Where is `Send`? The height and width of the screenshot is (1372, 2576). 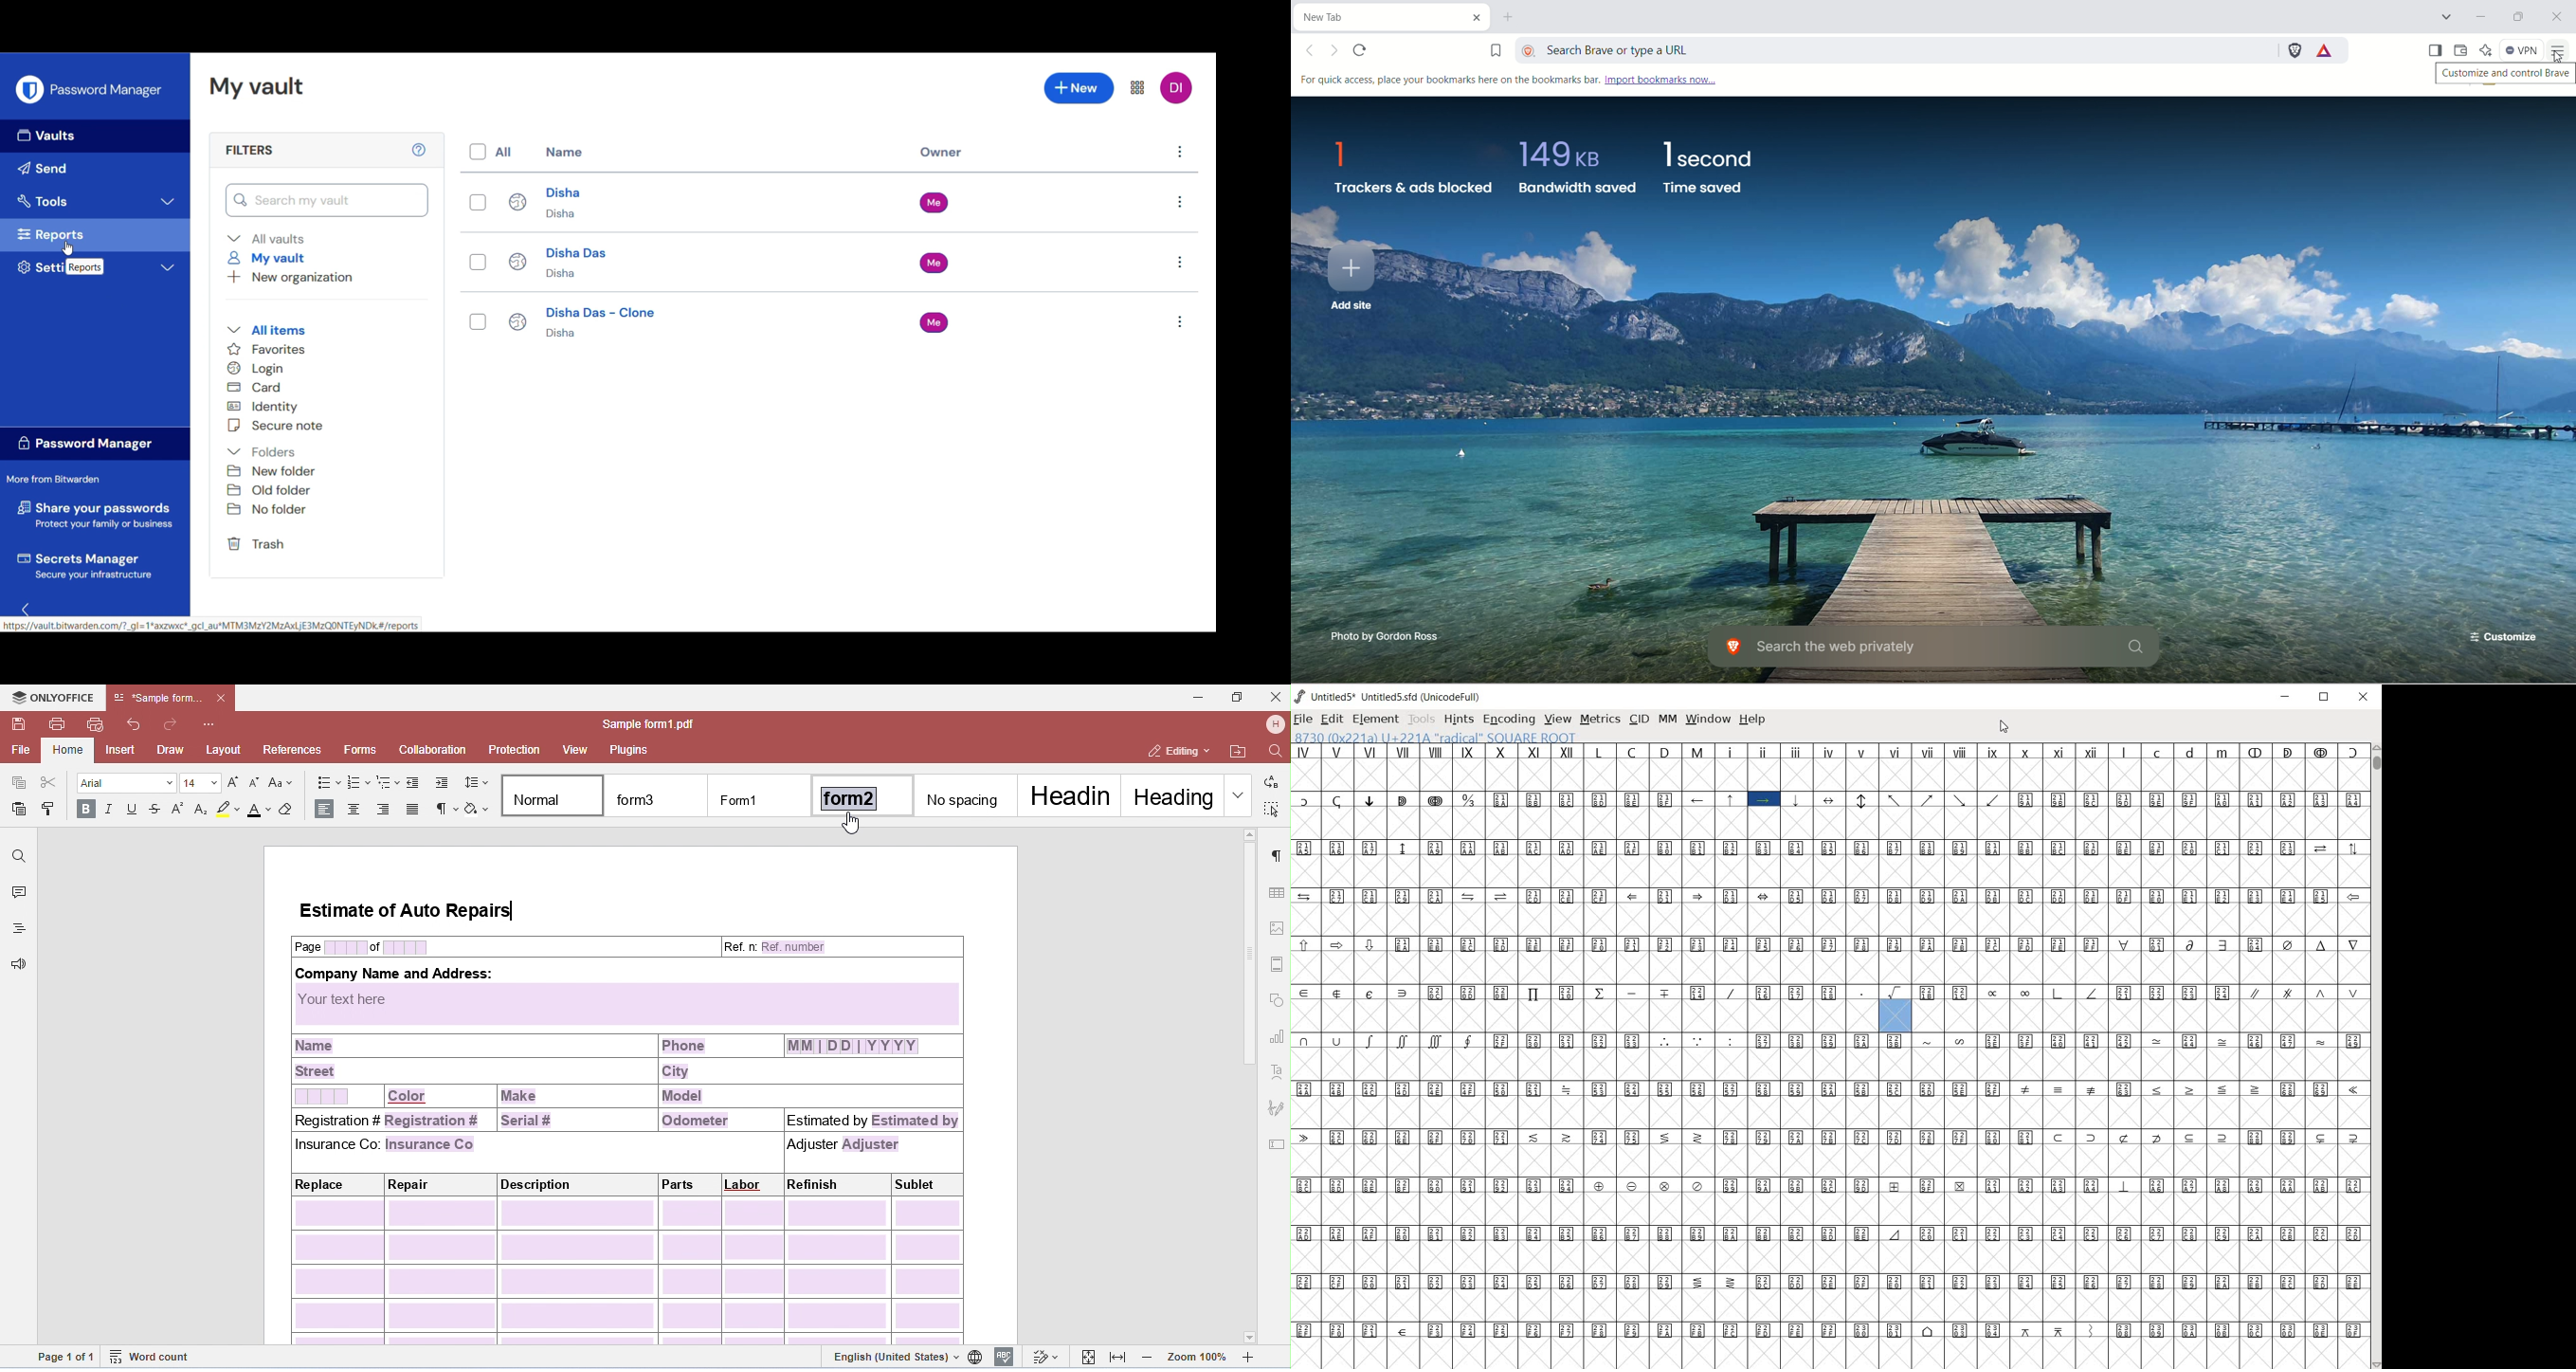
Send is located at coordinates (95, 169).